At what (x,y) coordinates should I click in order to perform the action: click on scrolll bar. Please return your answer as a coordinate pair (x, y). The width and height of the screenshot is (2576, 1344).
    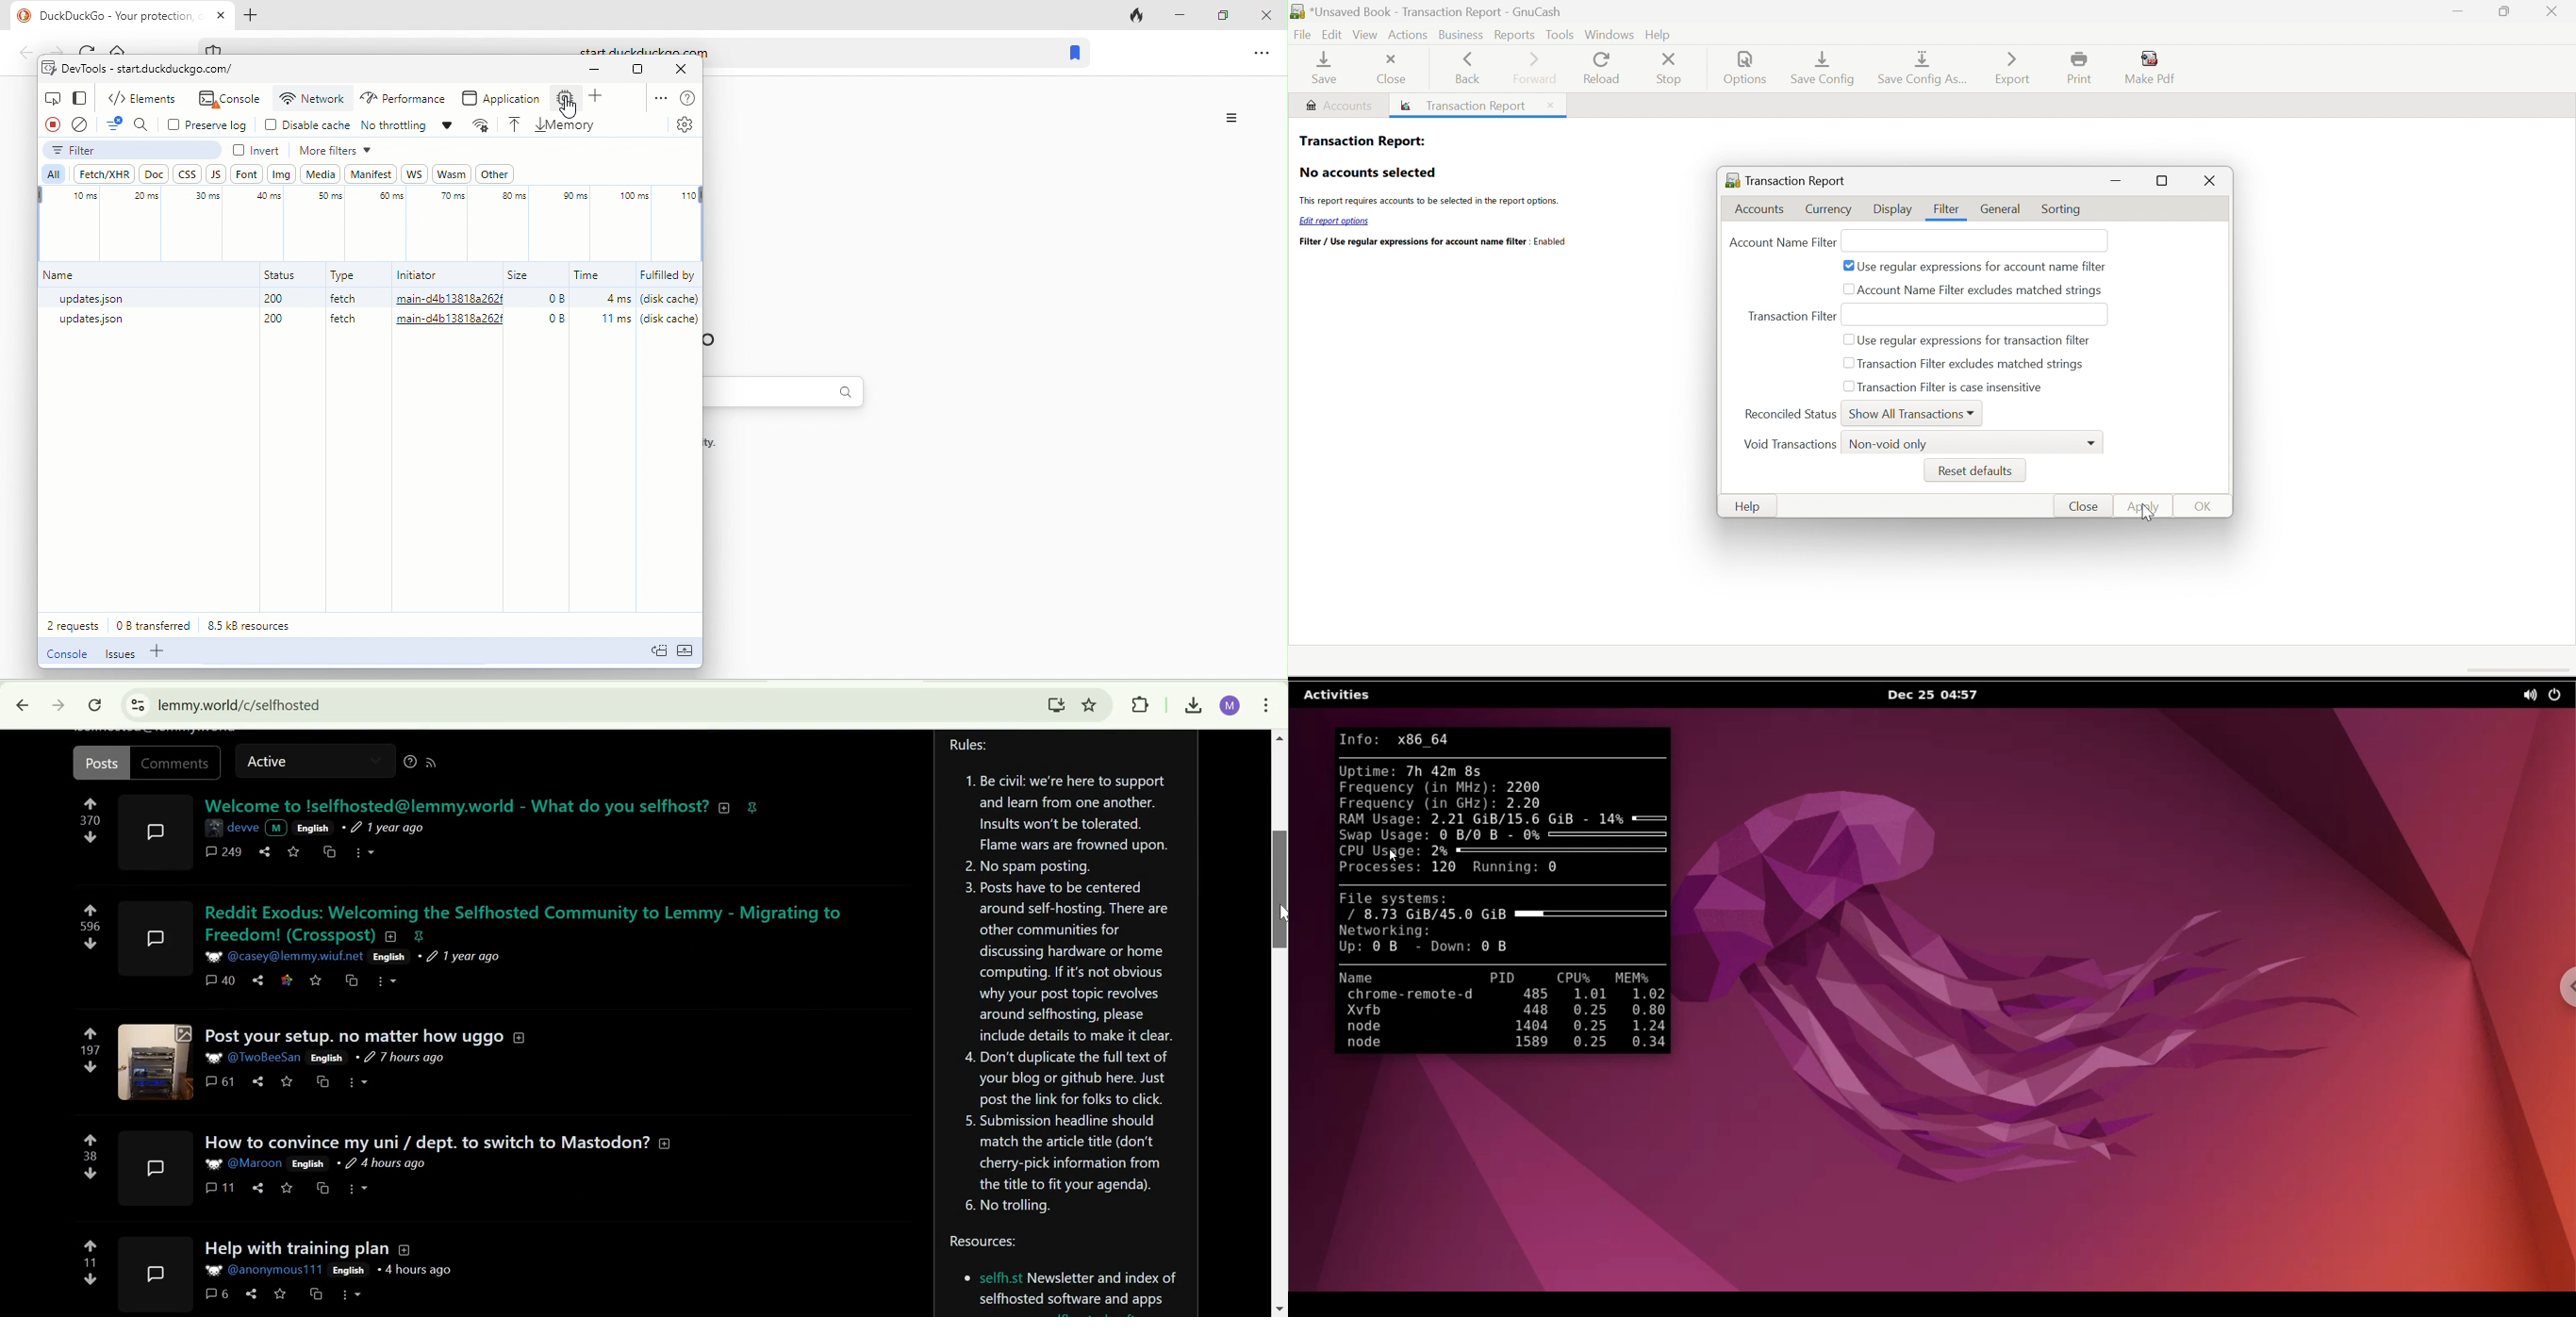
    Looking at the image, I should click on (1280, 889).